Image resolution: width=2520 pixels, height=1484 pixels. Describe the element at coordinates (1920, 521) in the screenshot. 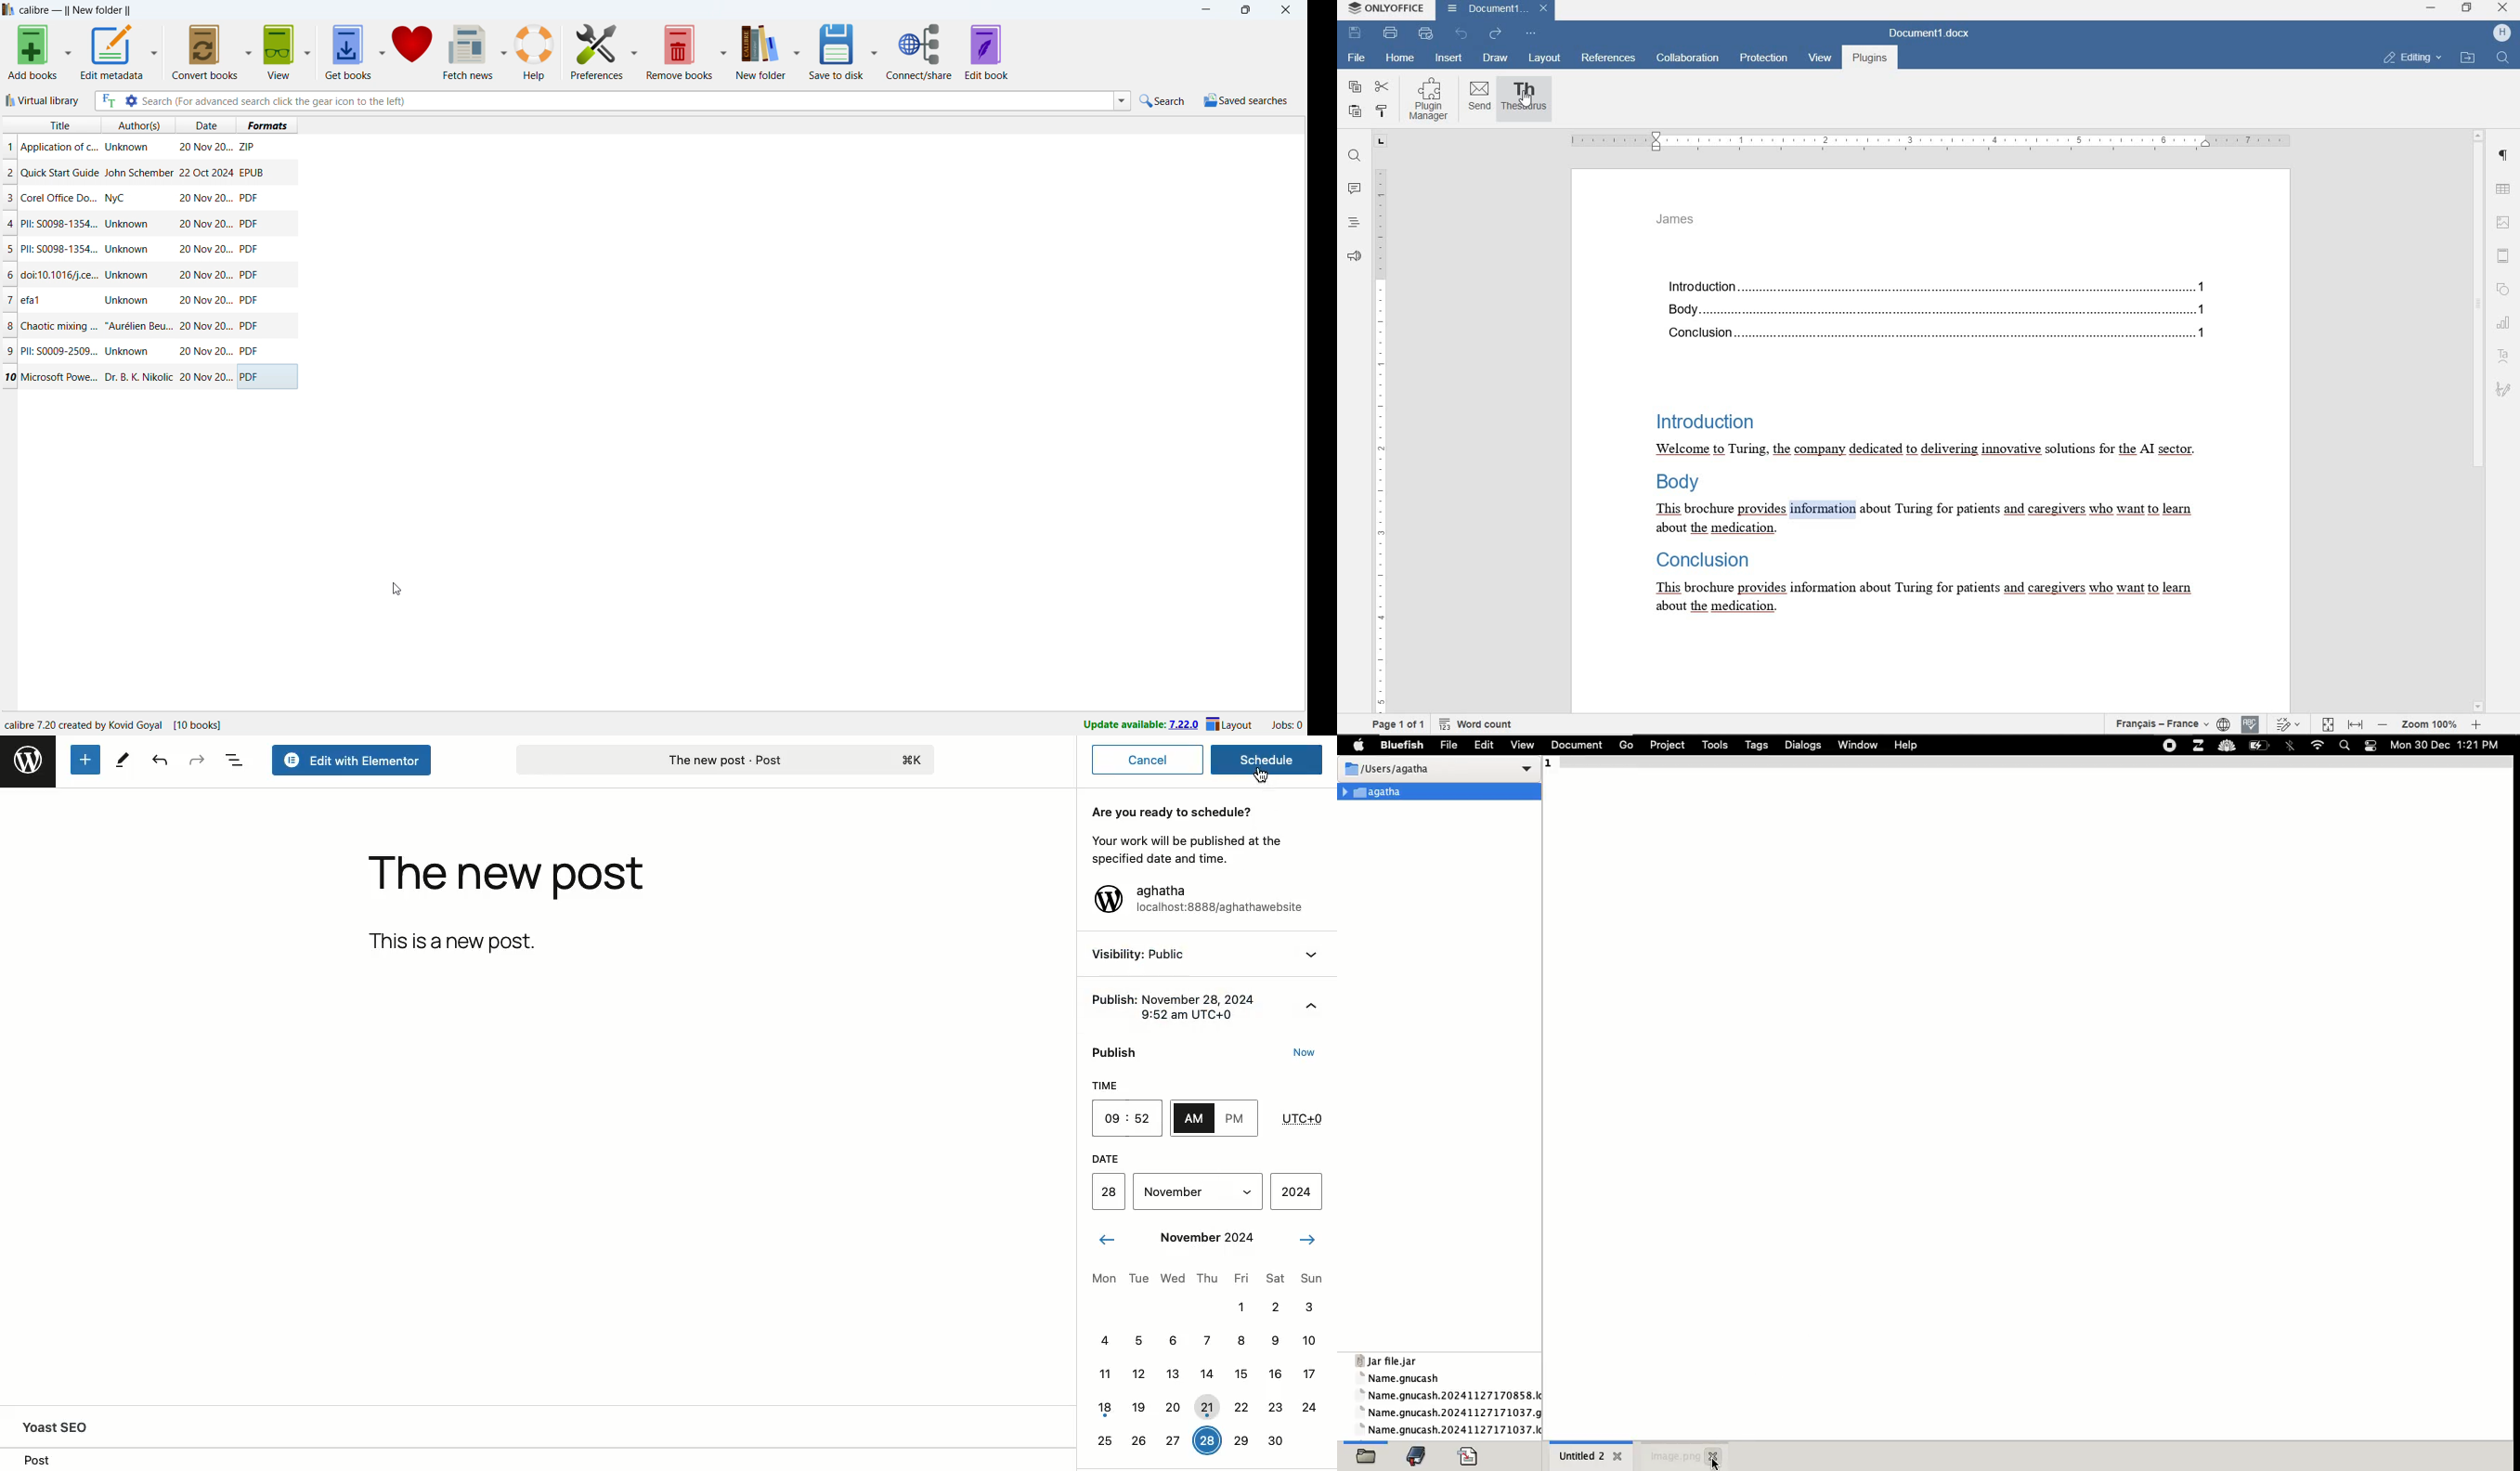

I see `This brochure provides information about Turing for patients and caregivers who want to learn
about the medication.` at that location.